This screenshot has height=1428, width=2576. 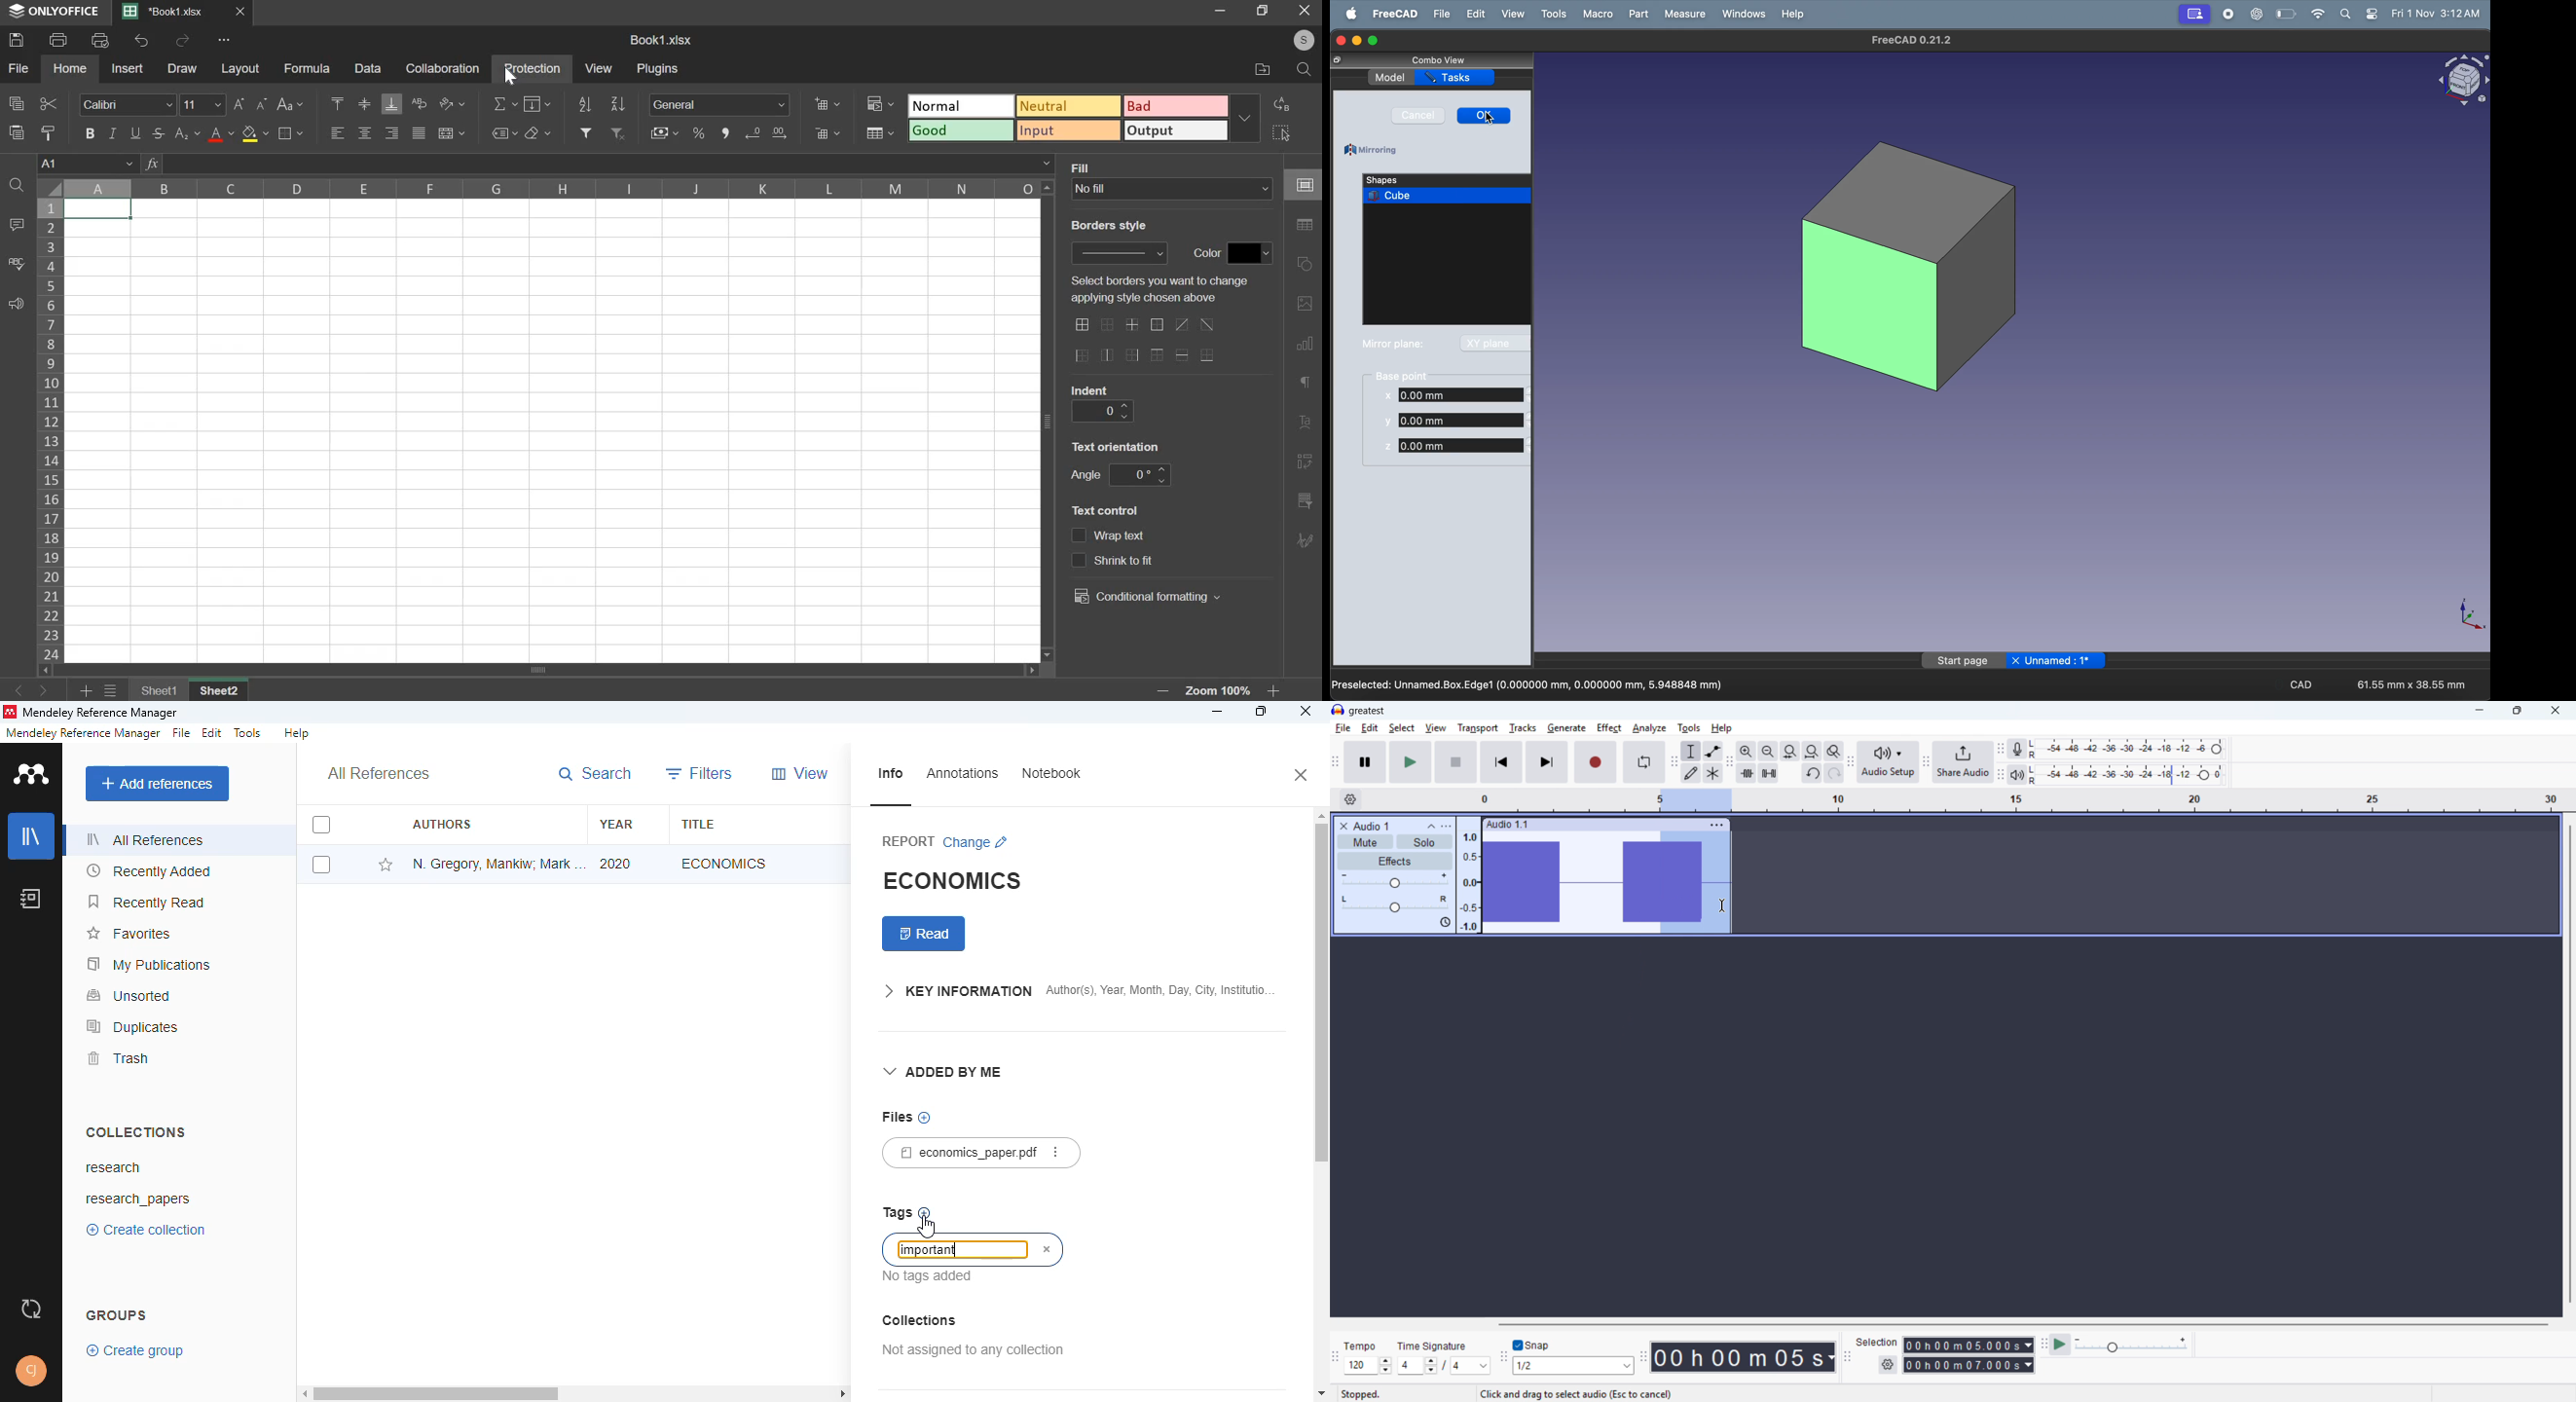 What do you see at coordinates (2464, 616) in the screenshot?
I see `axis` at bounding box center [2464, 616].